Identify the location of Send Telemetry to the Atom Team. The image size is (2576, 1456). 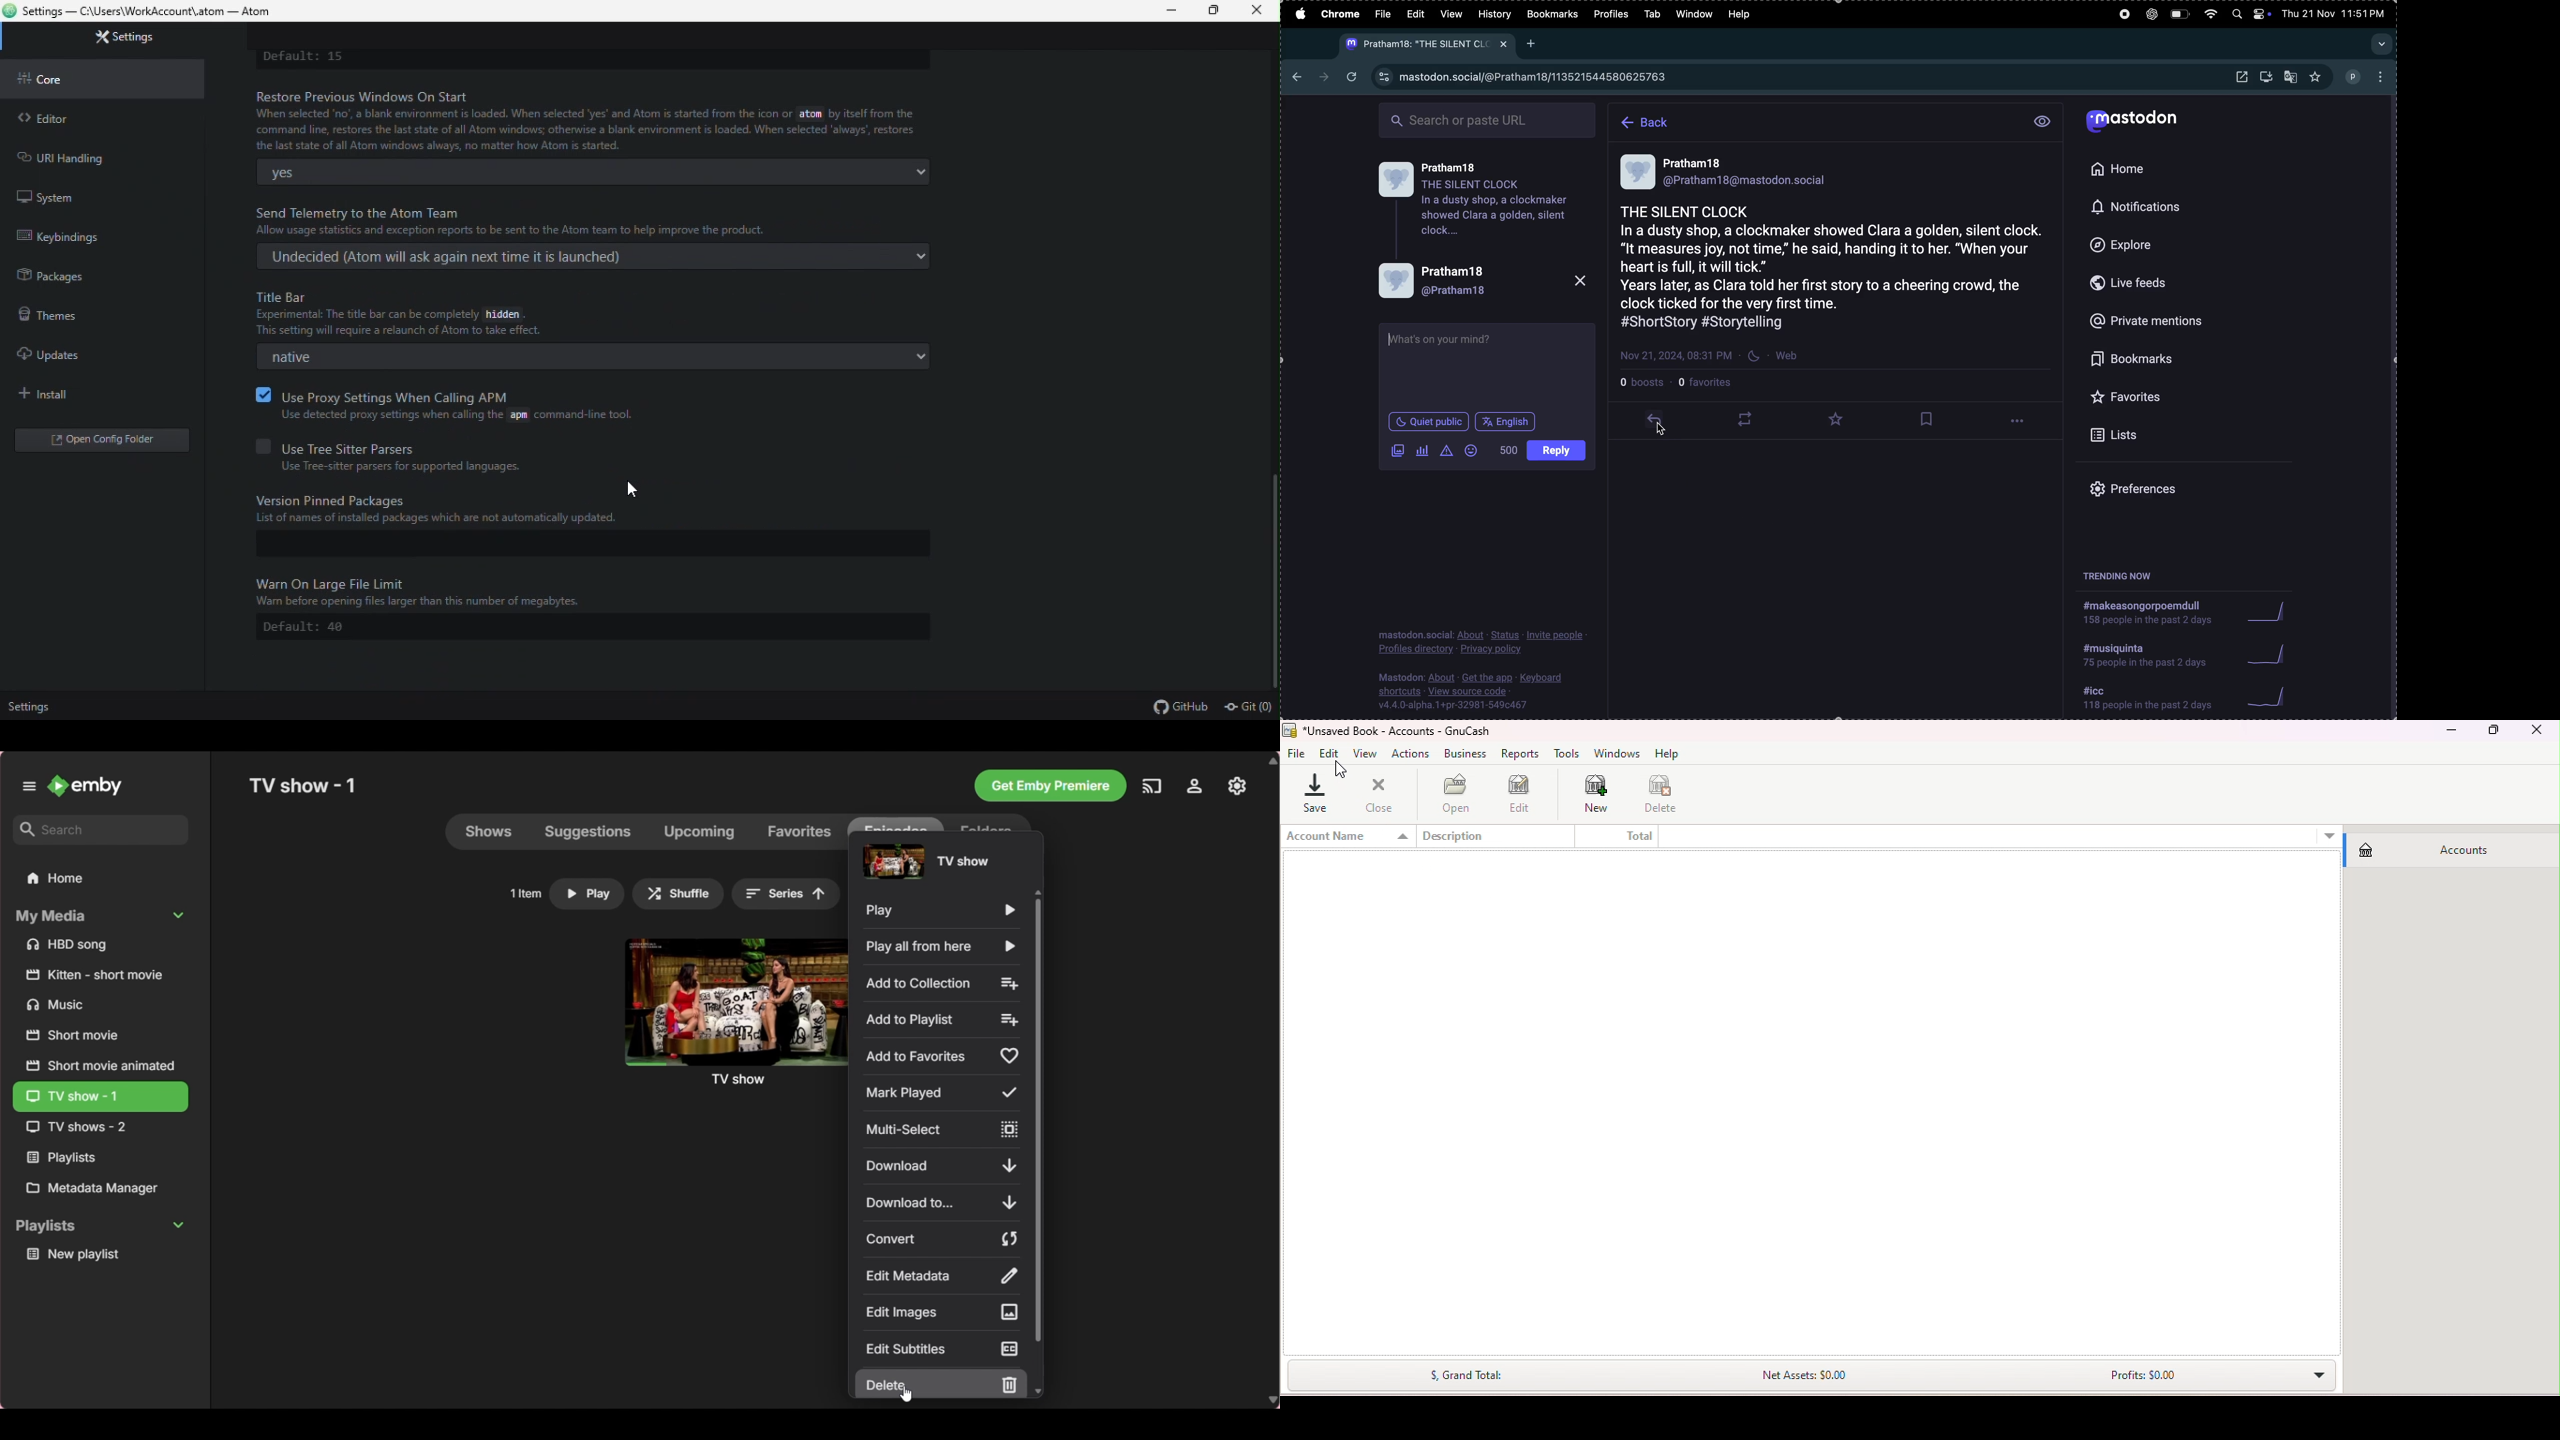
(606, 217).